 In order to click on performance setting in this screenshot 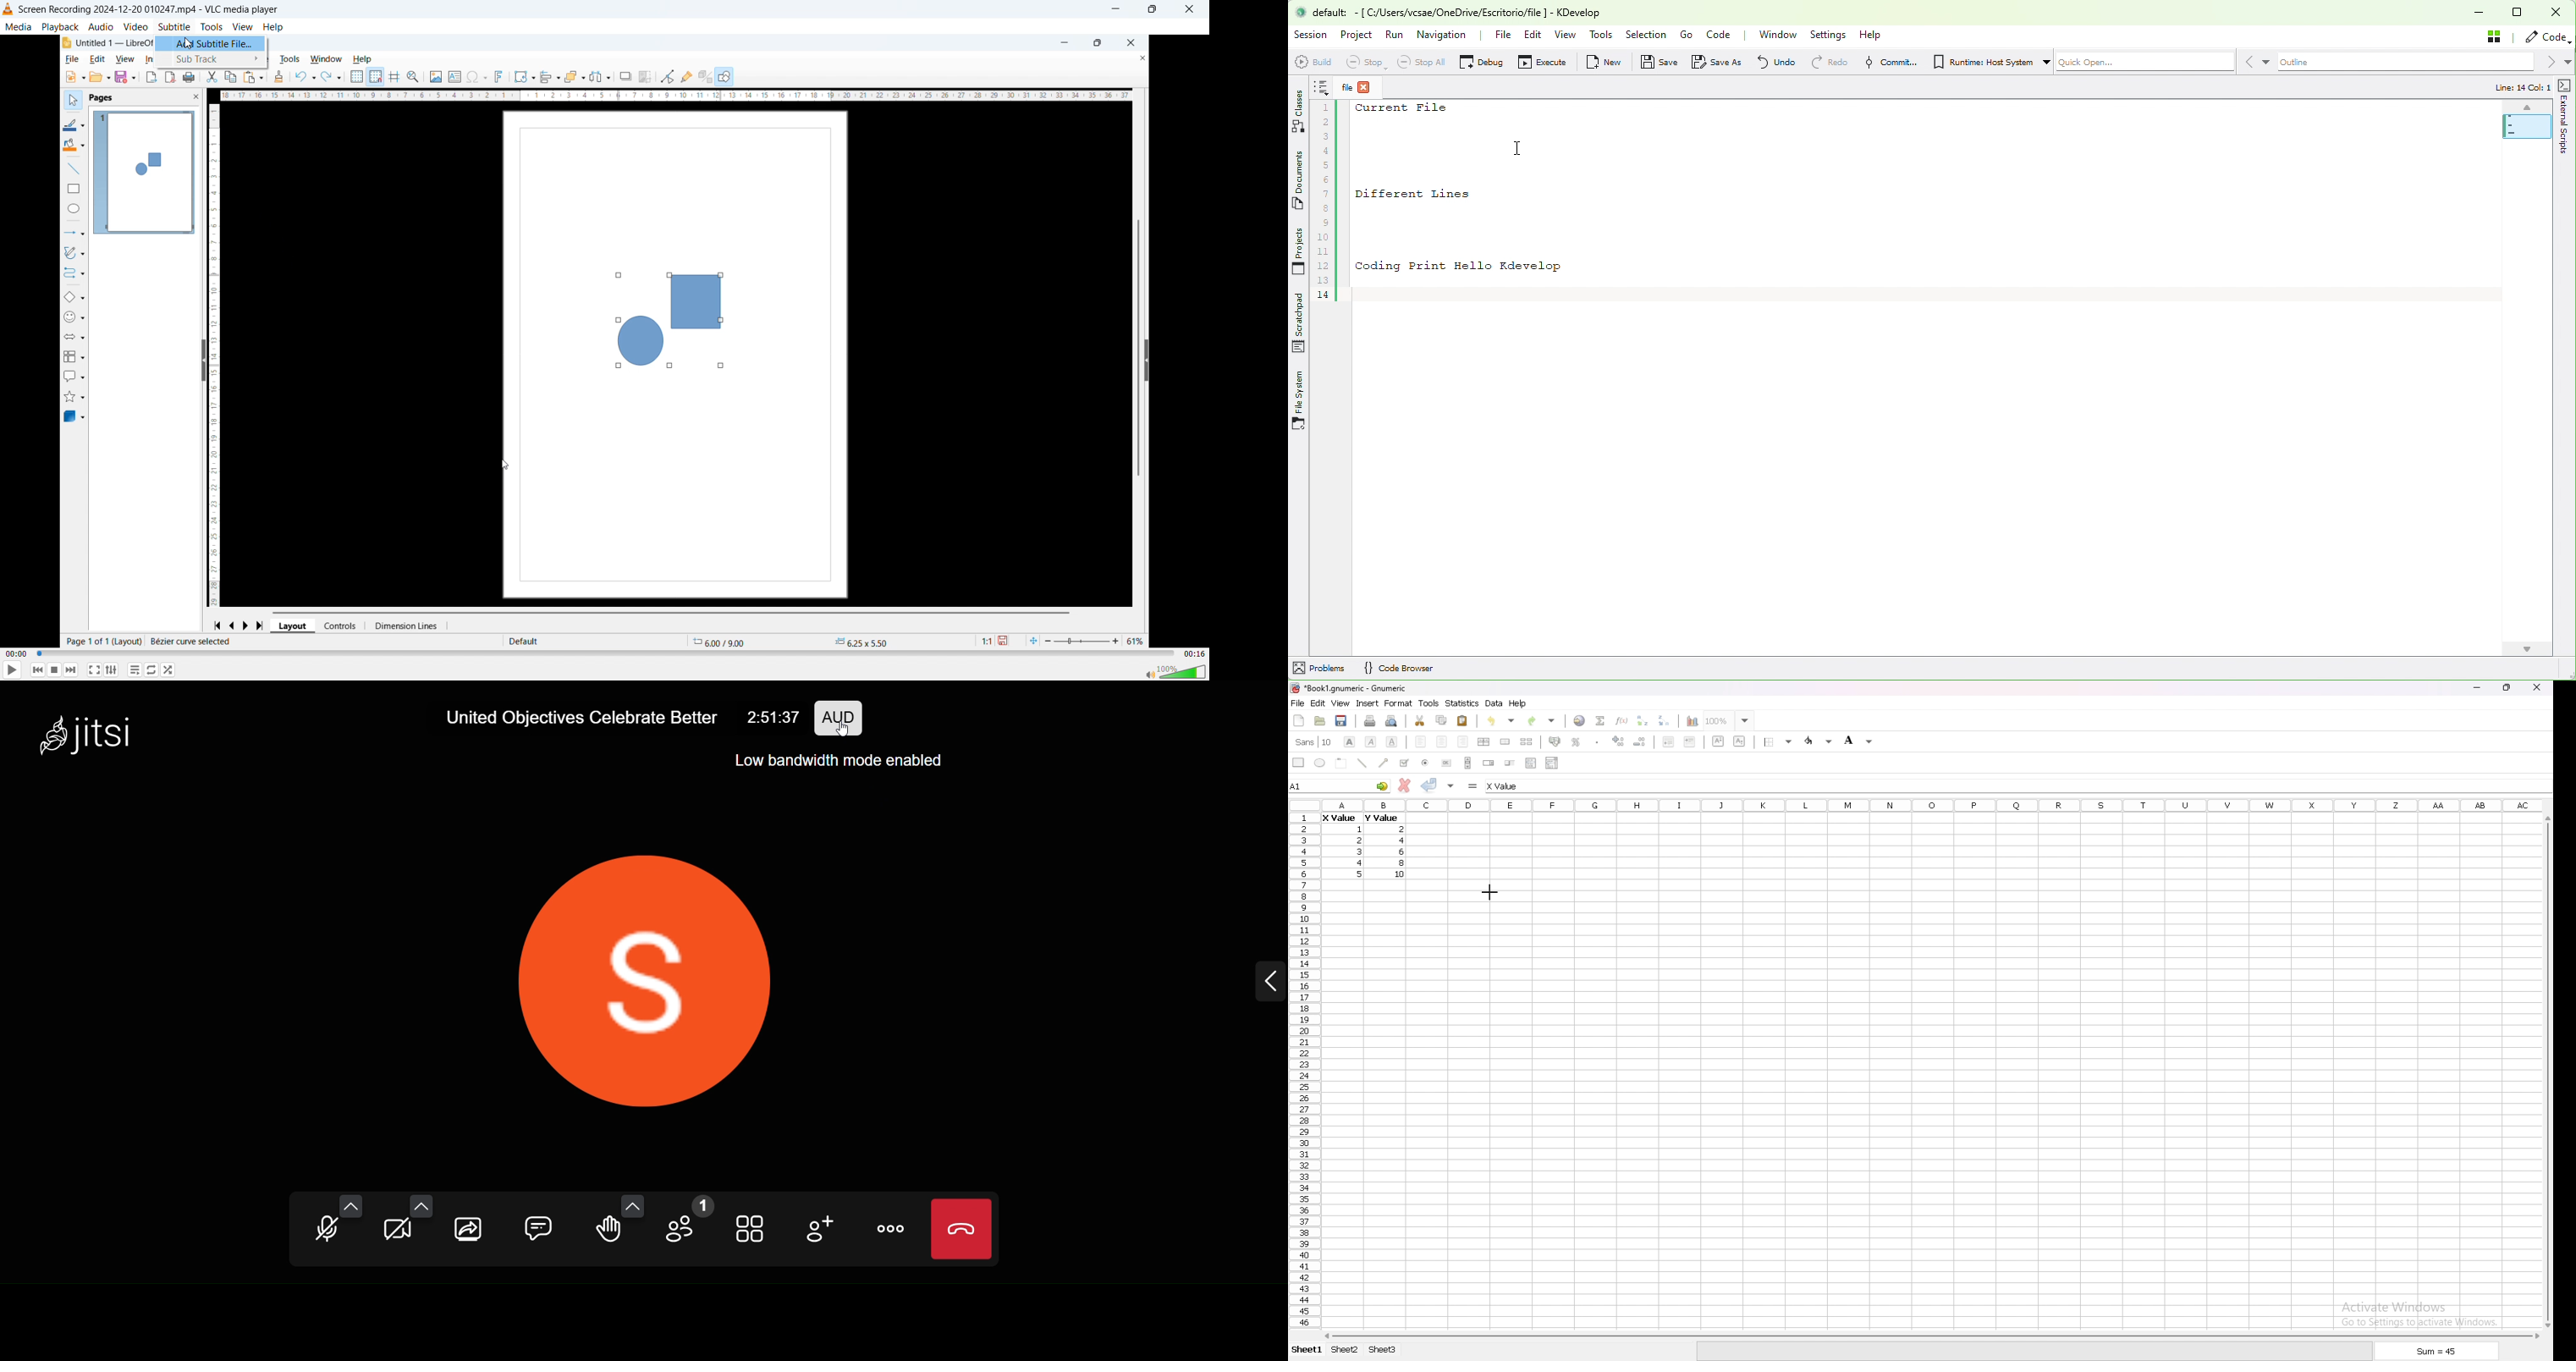, I will do `click(843, 717)`.